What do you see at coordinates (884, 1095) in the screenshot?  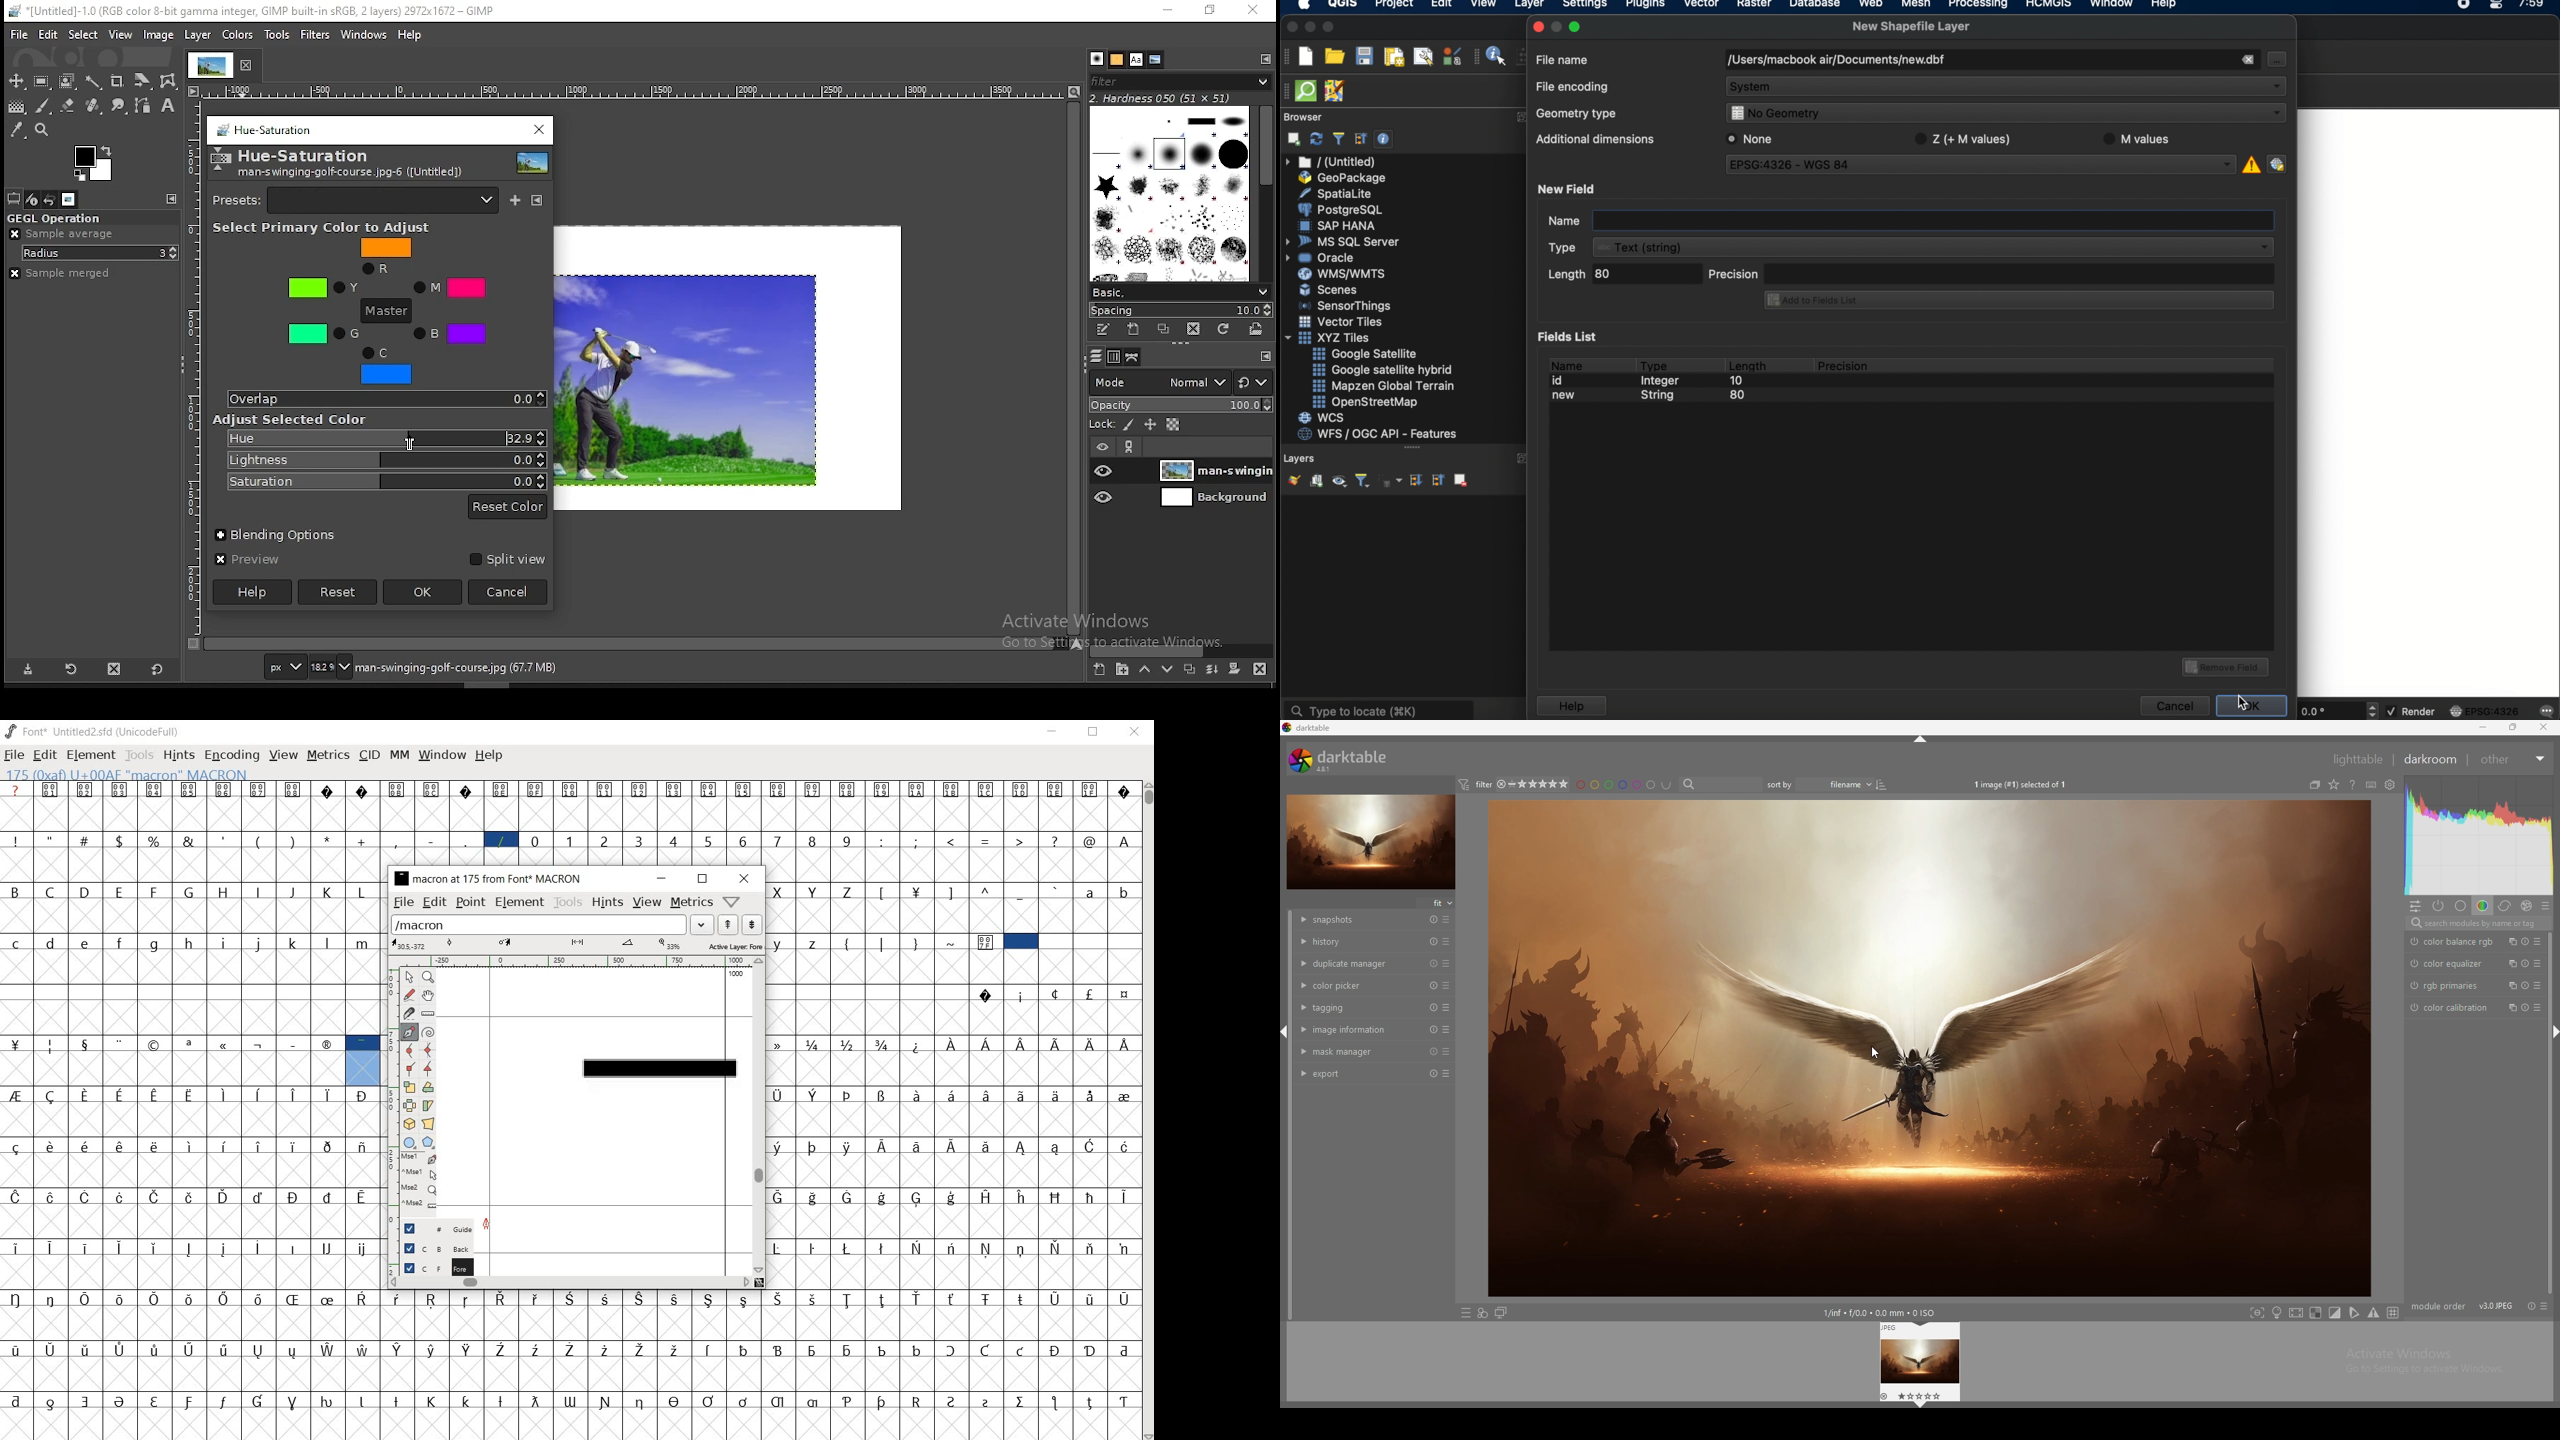 I see `Symbol` at bounding box center [884, 1095].